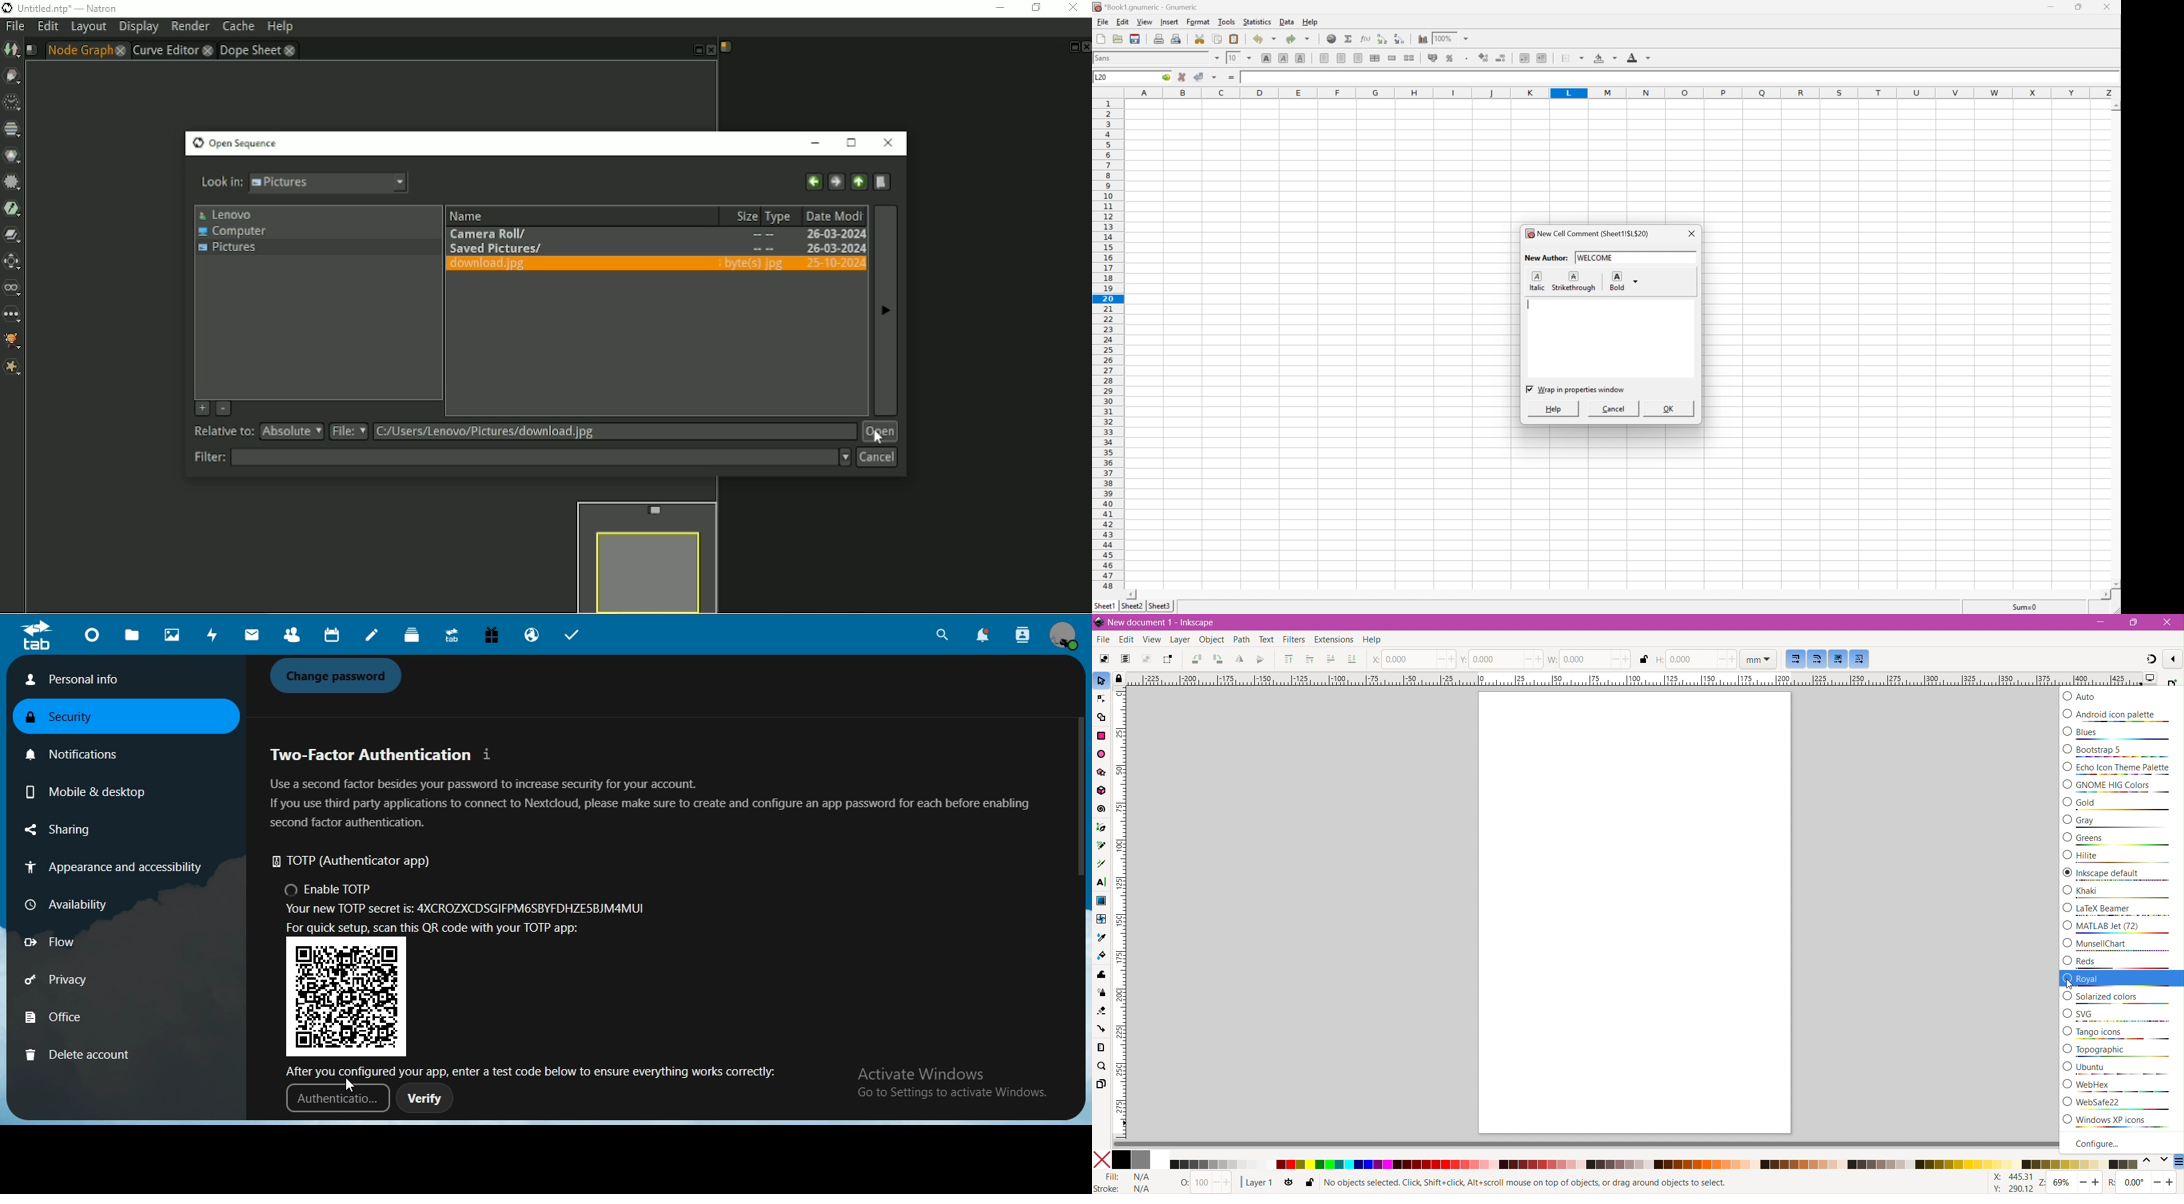  I want to click on Background, so click(1605, 58).